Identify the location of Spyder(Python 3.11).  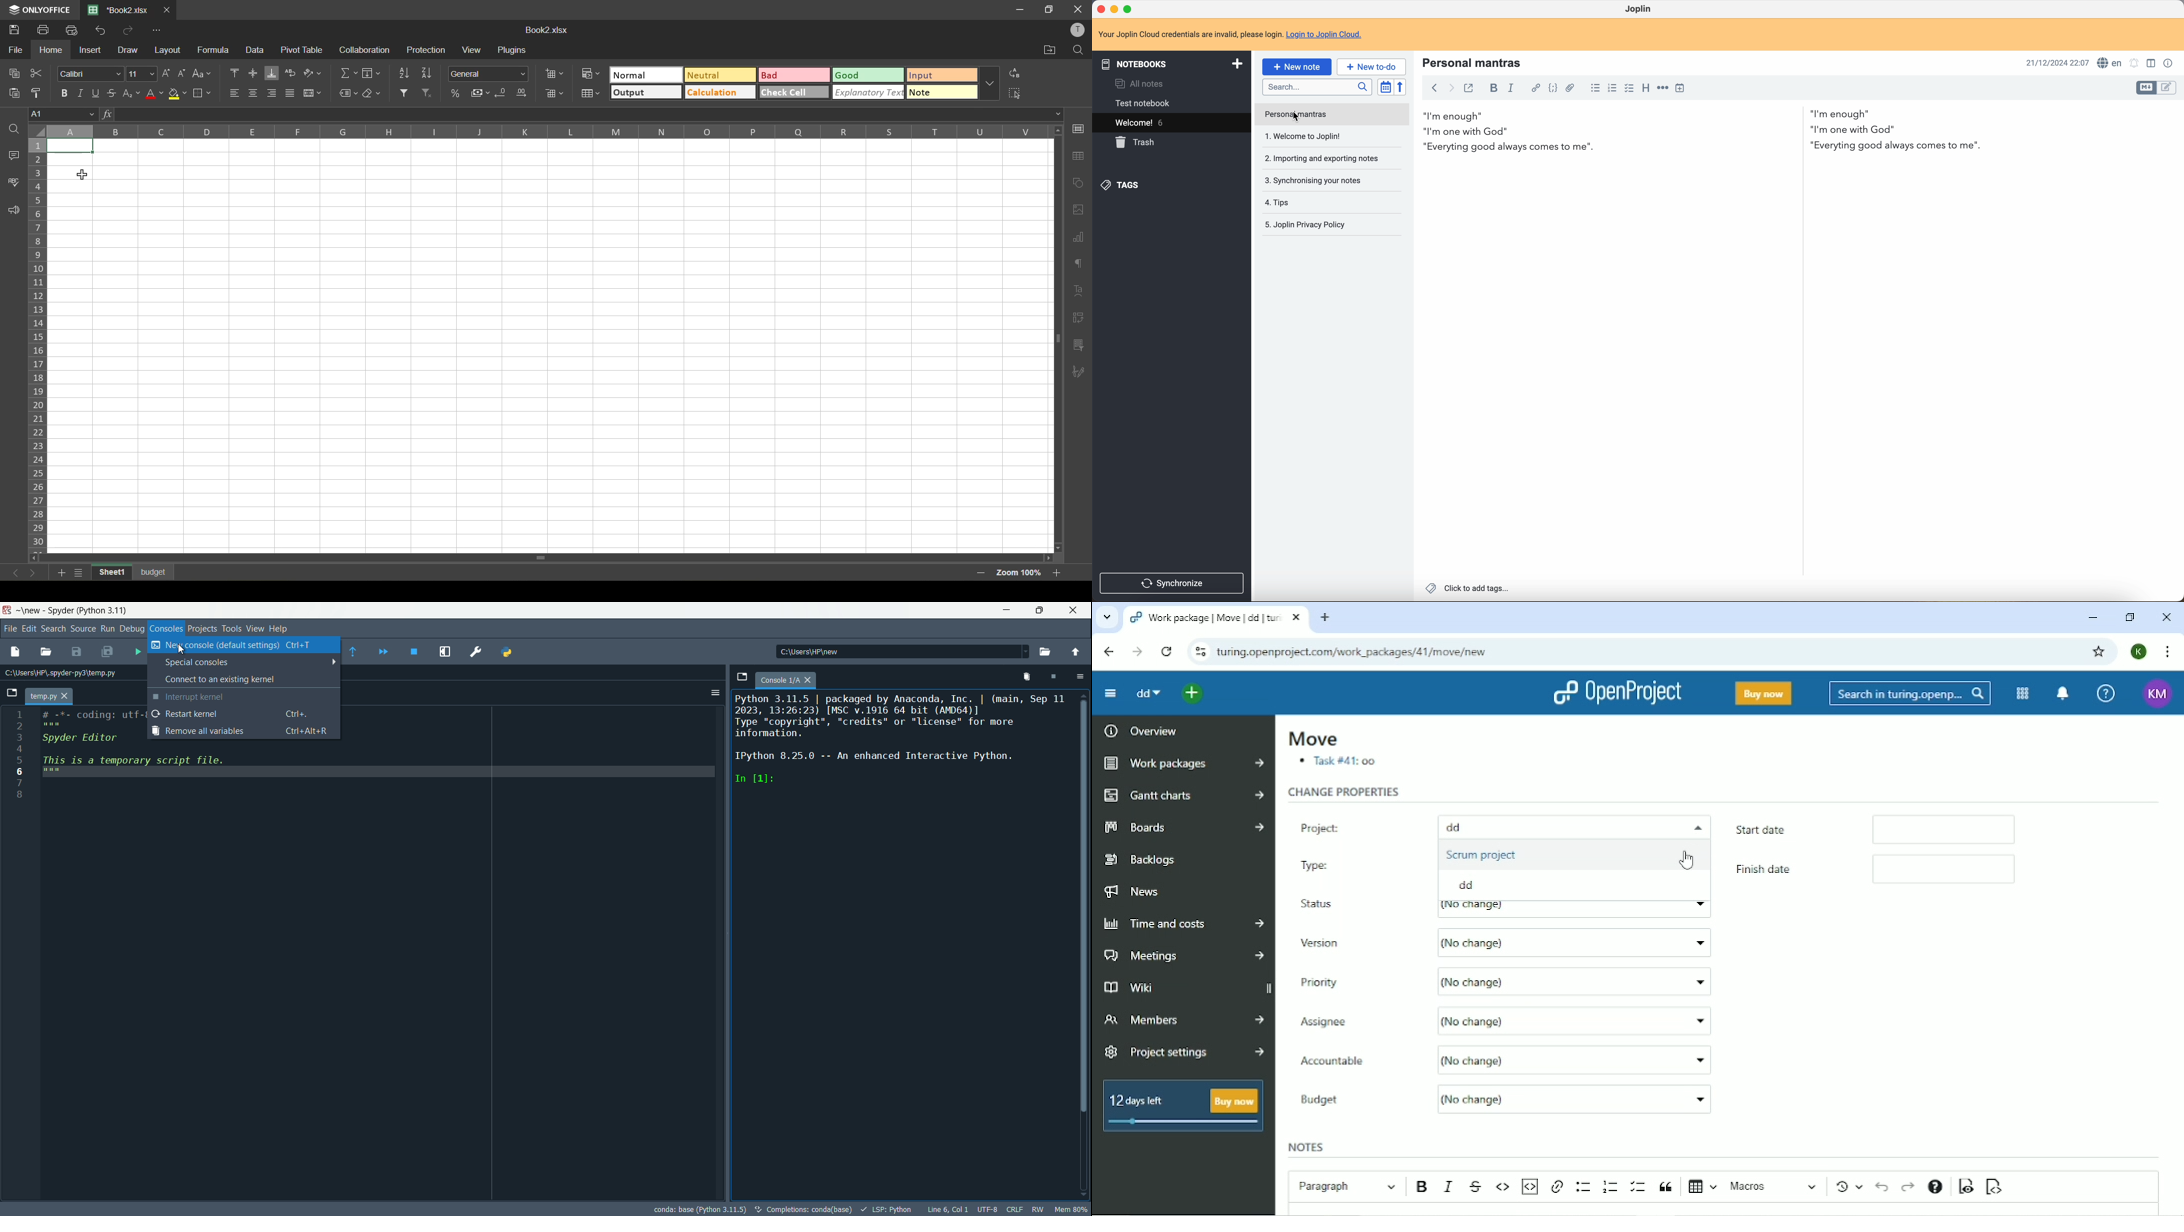
(90, 610).